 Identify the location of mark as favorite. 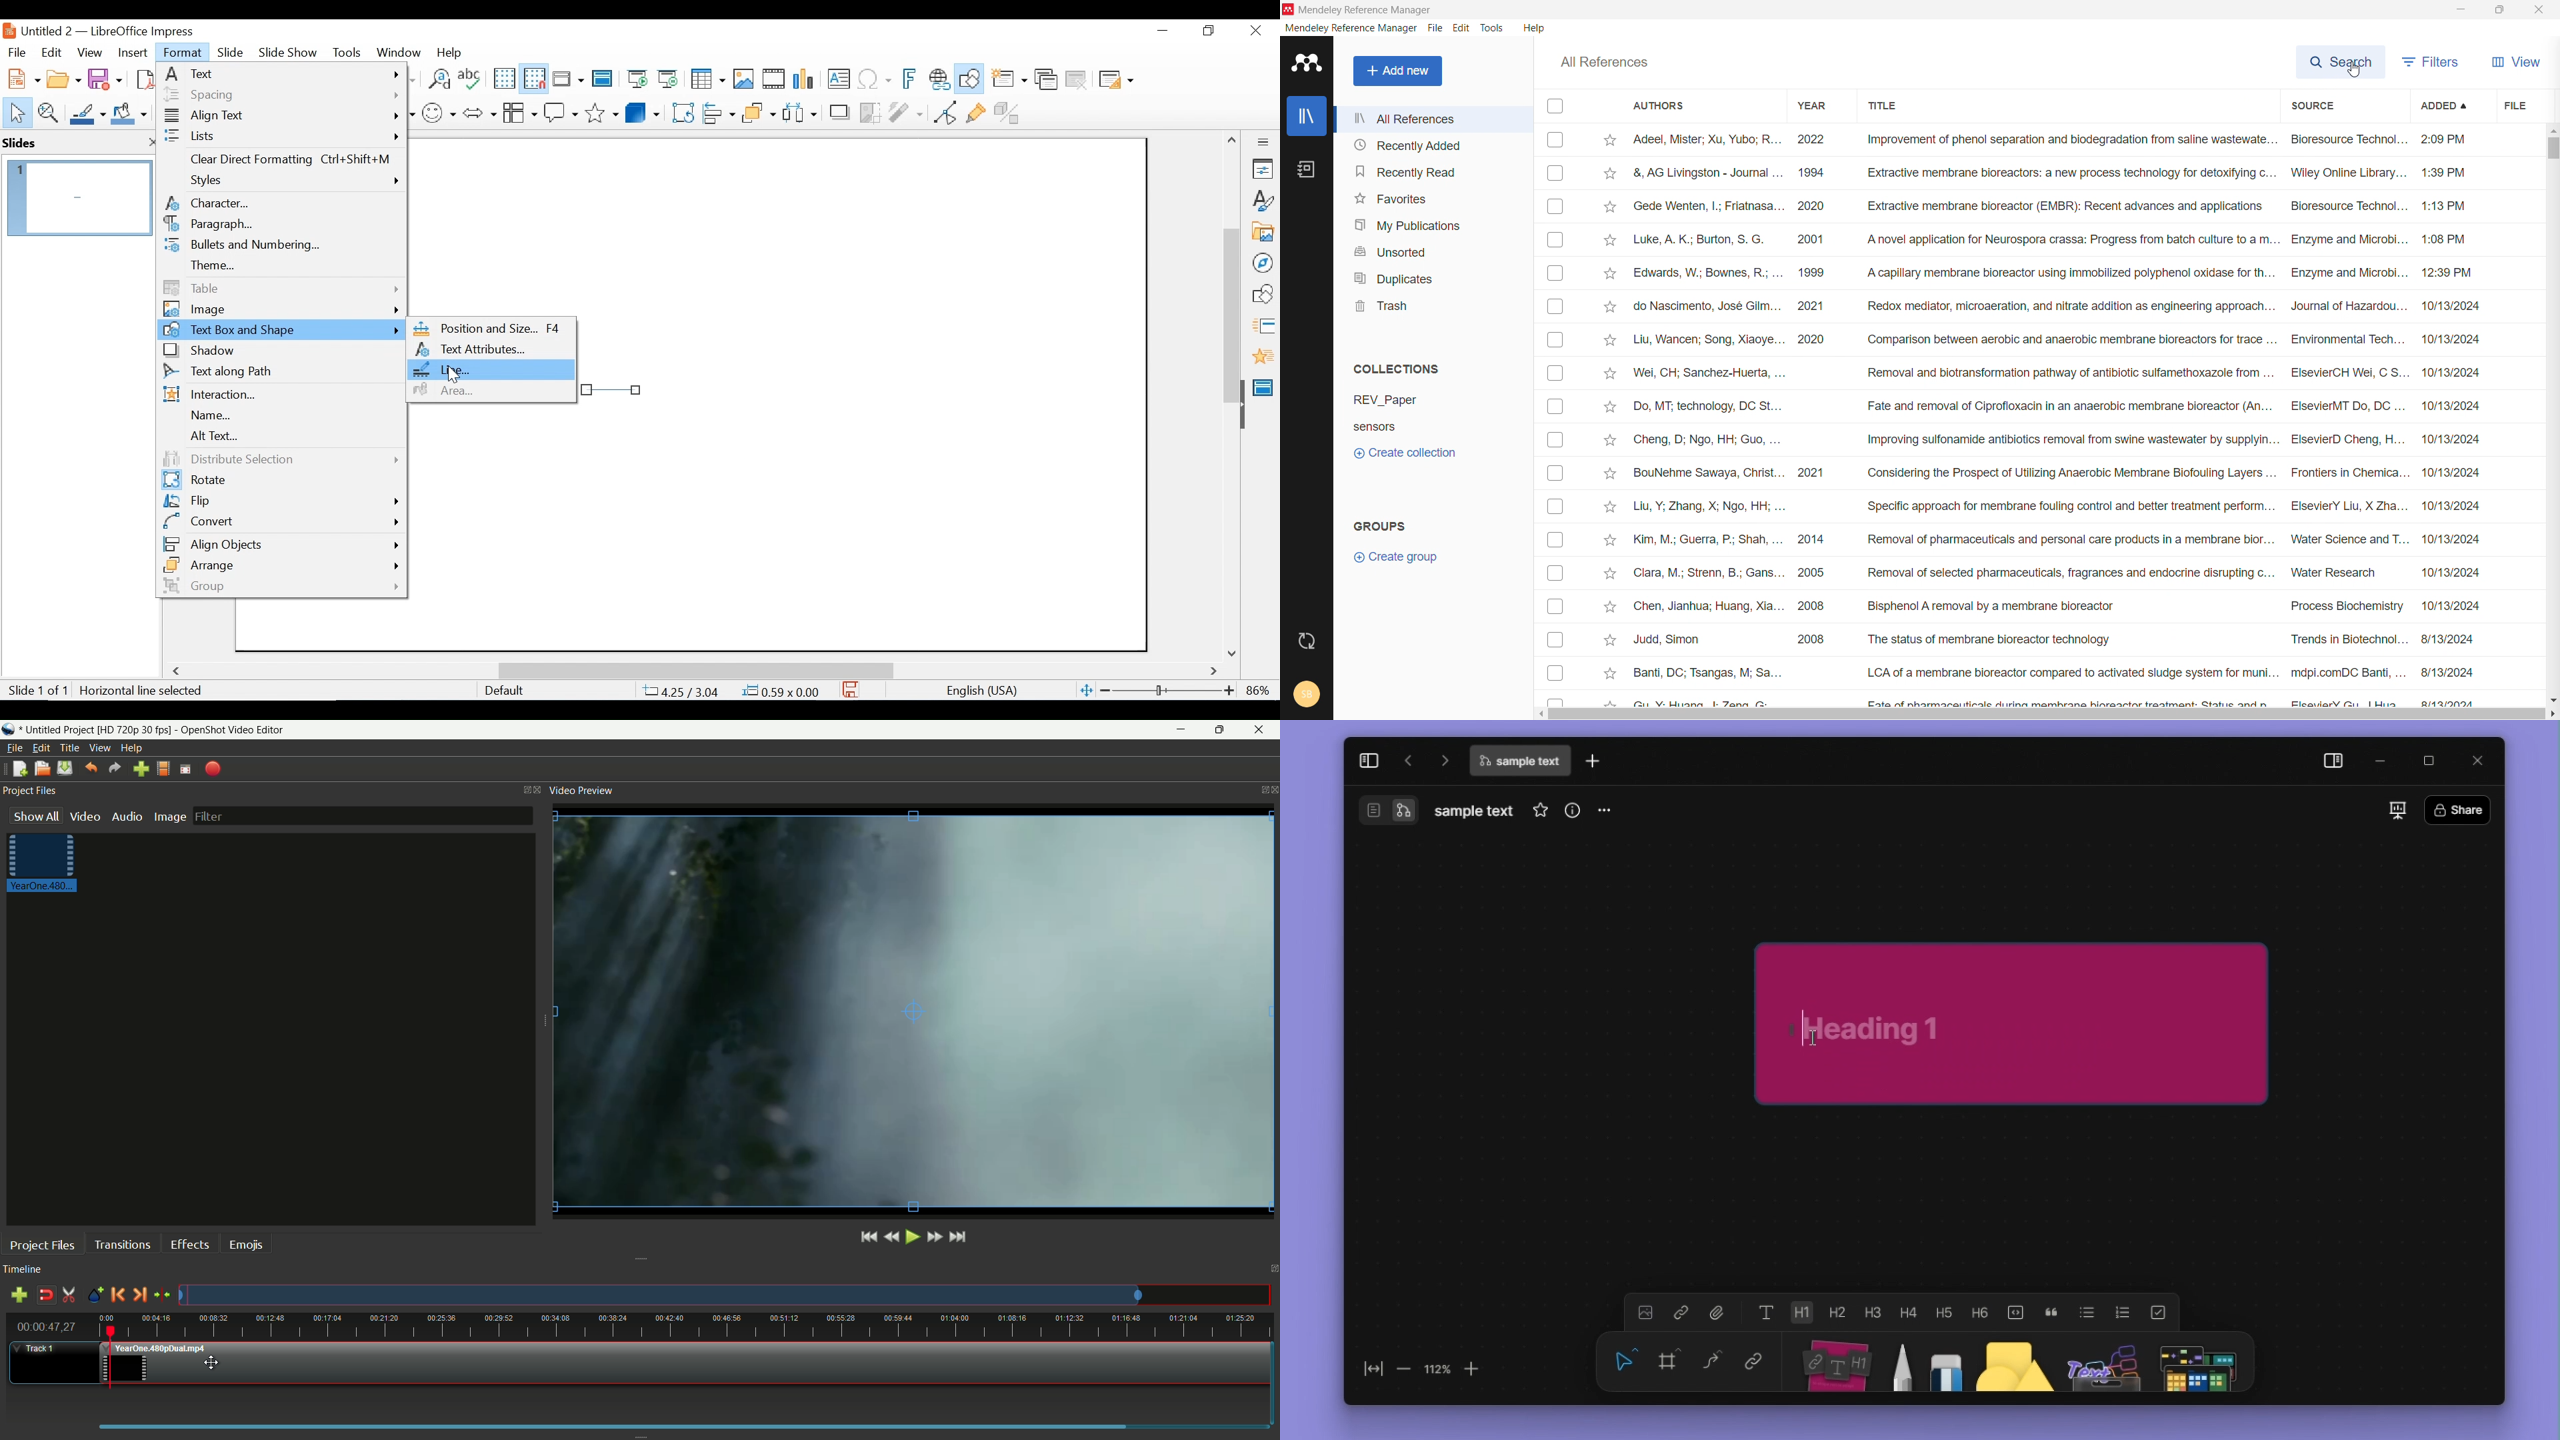
(1611, 140).